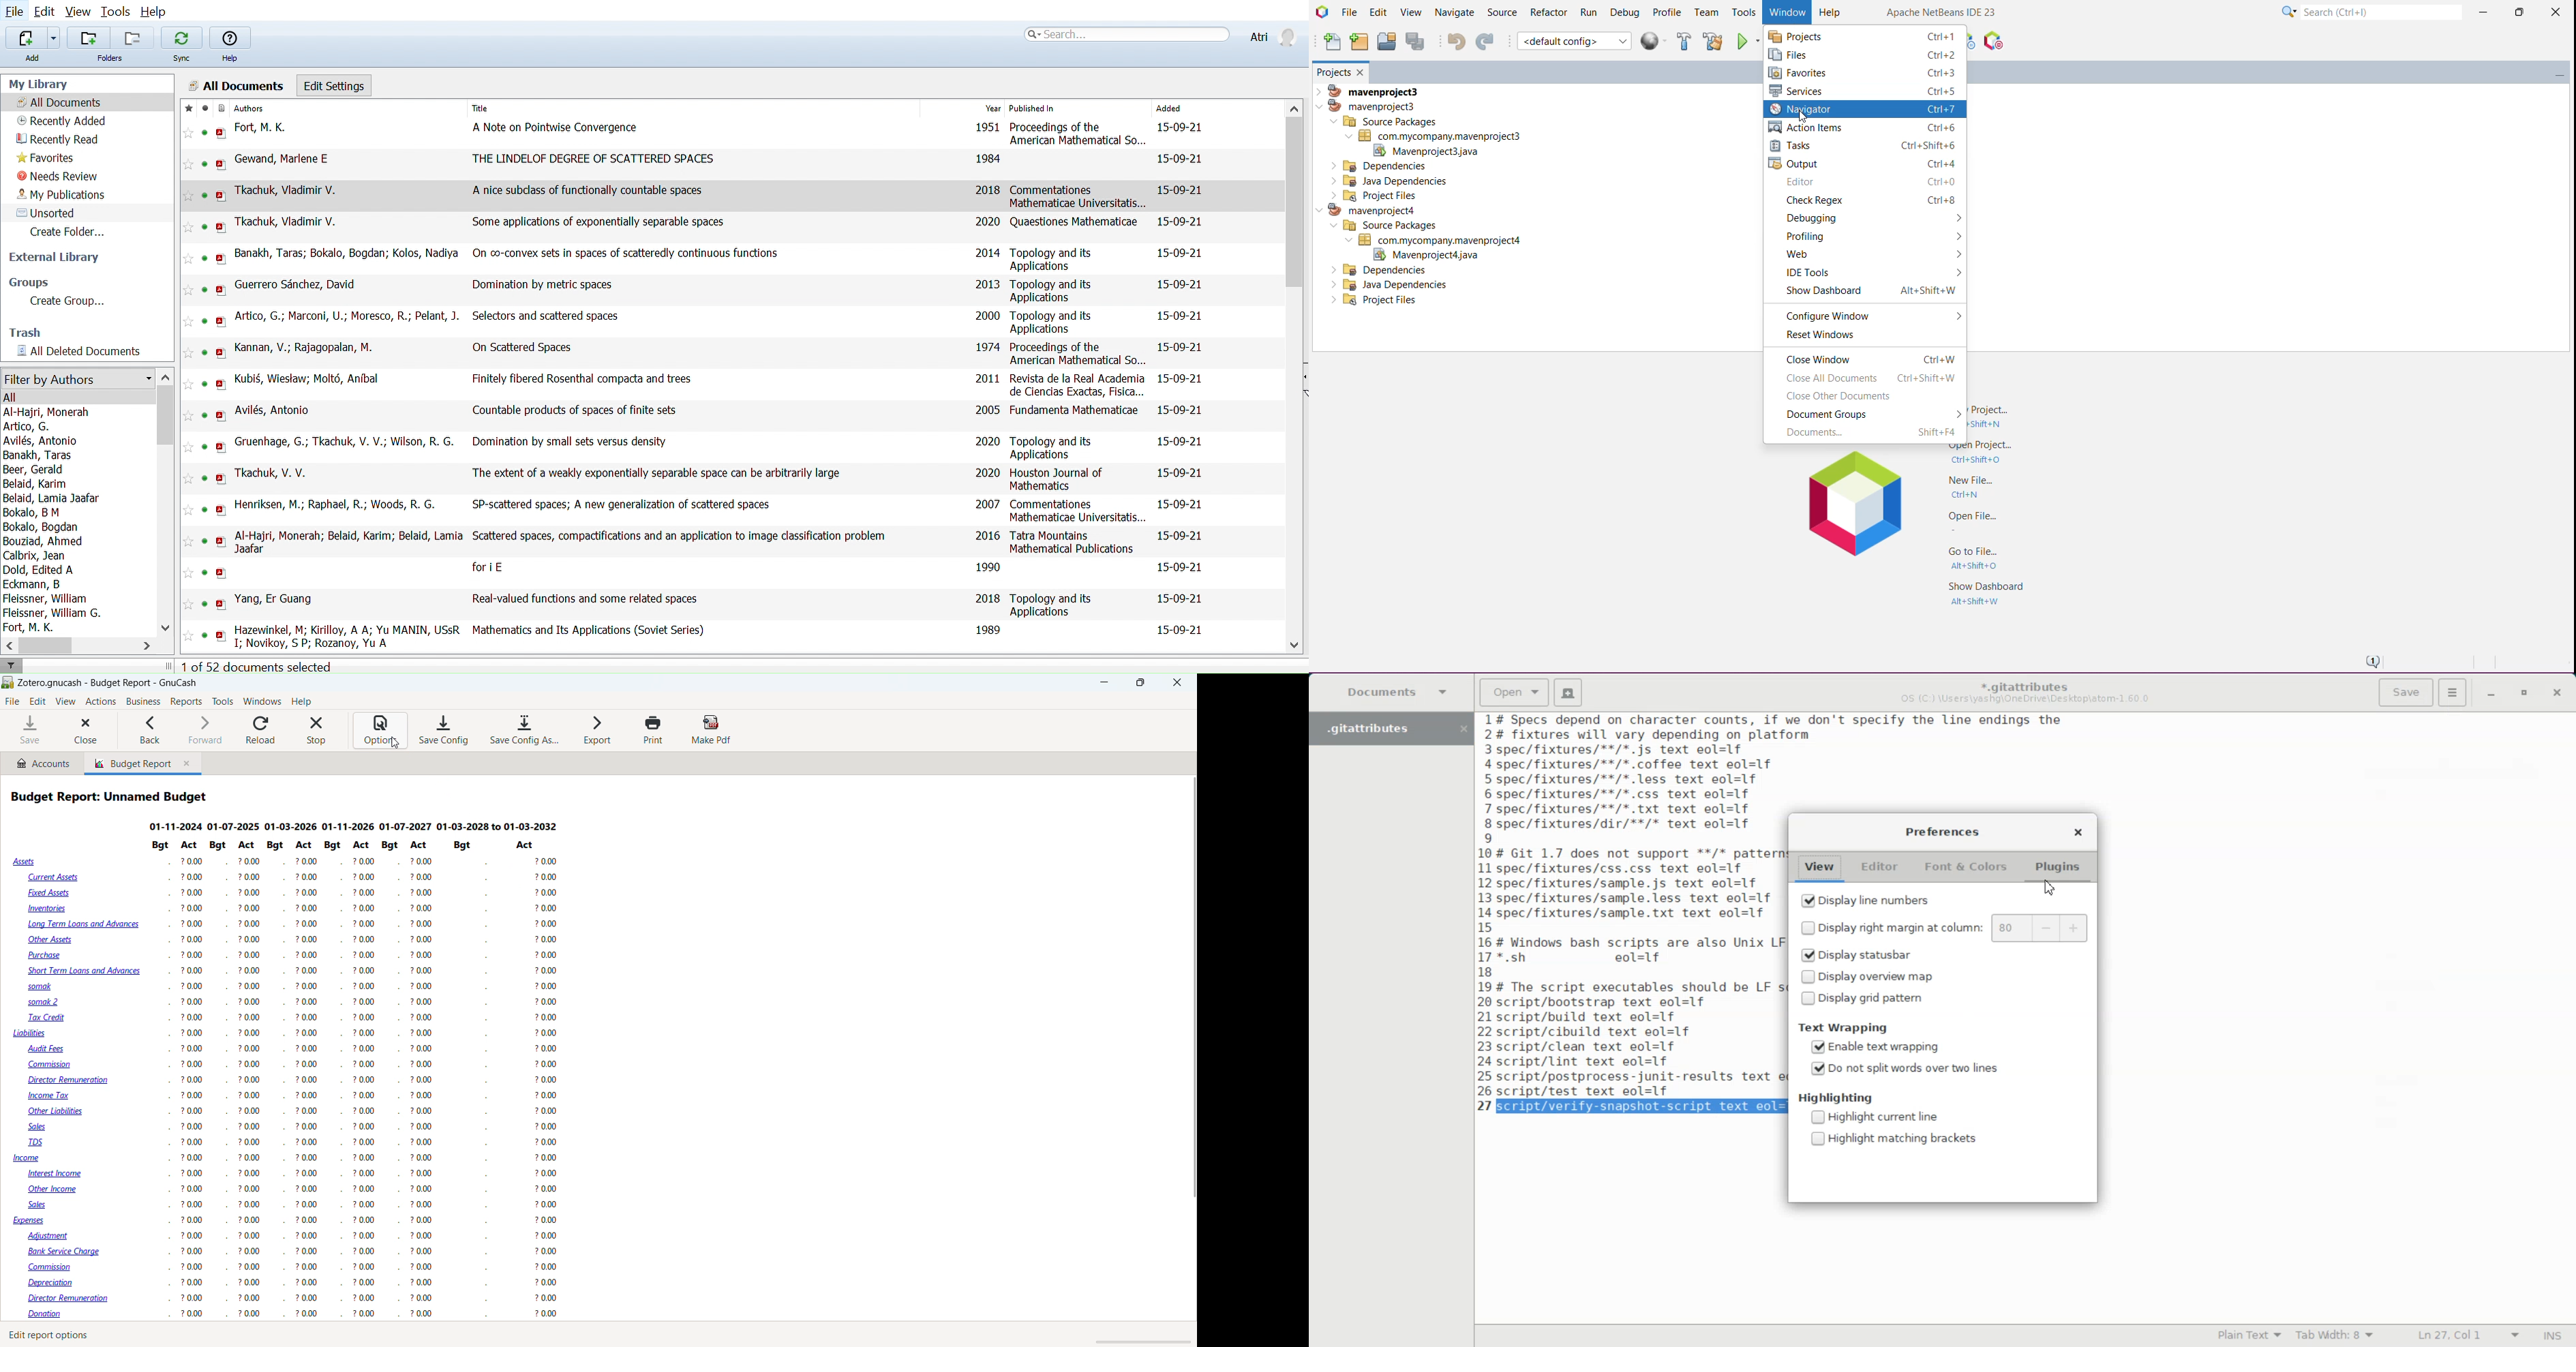  What do you see at coordinates (33, 627) in the screenshot?
I see `Fort, M. K.` at bounding box center [33, 627].